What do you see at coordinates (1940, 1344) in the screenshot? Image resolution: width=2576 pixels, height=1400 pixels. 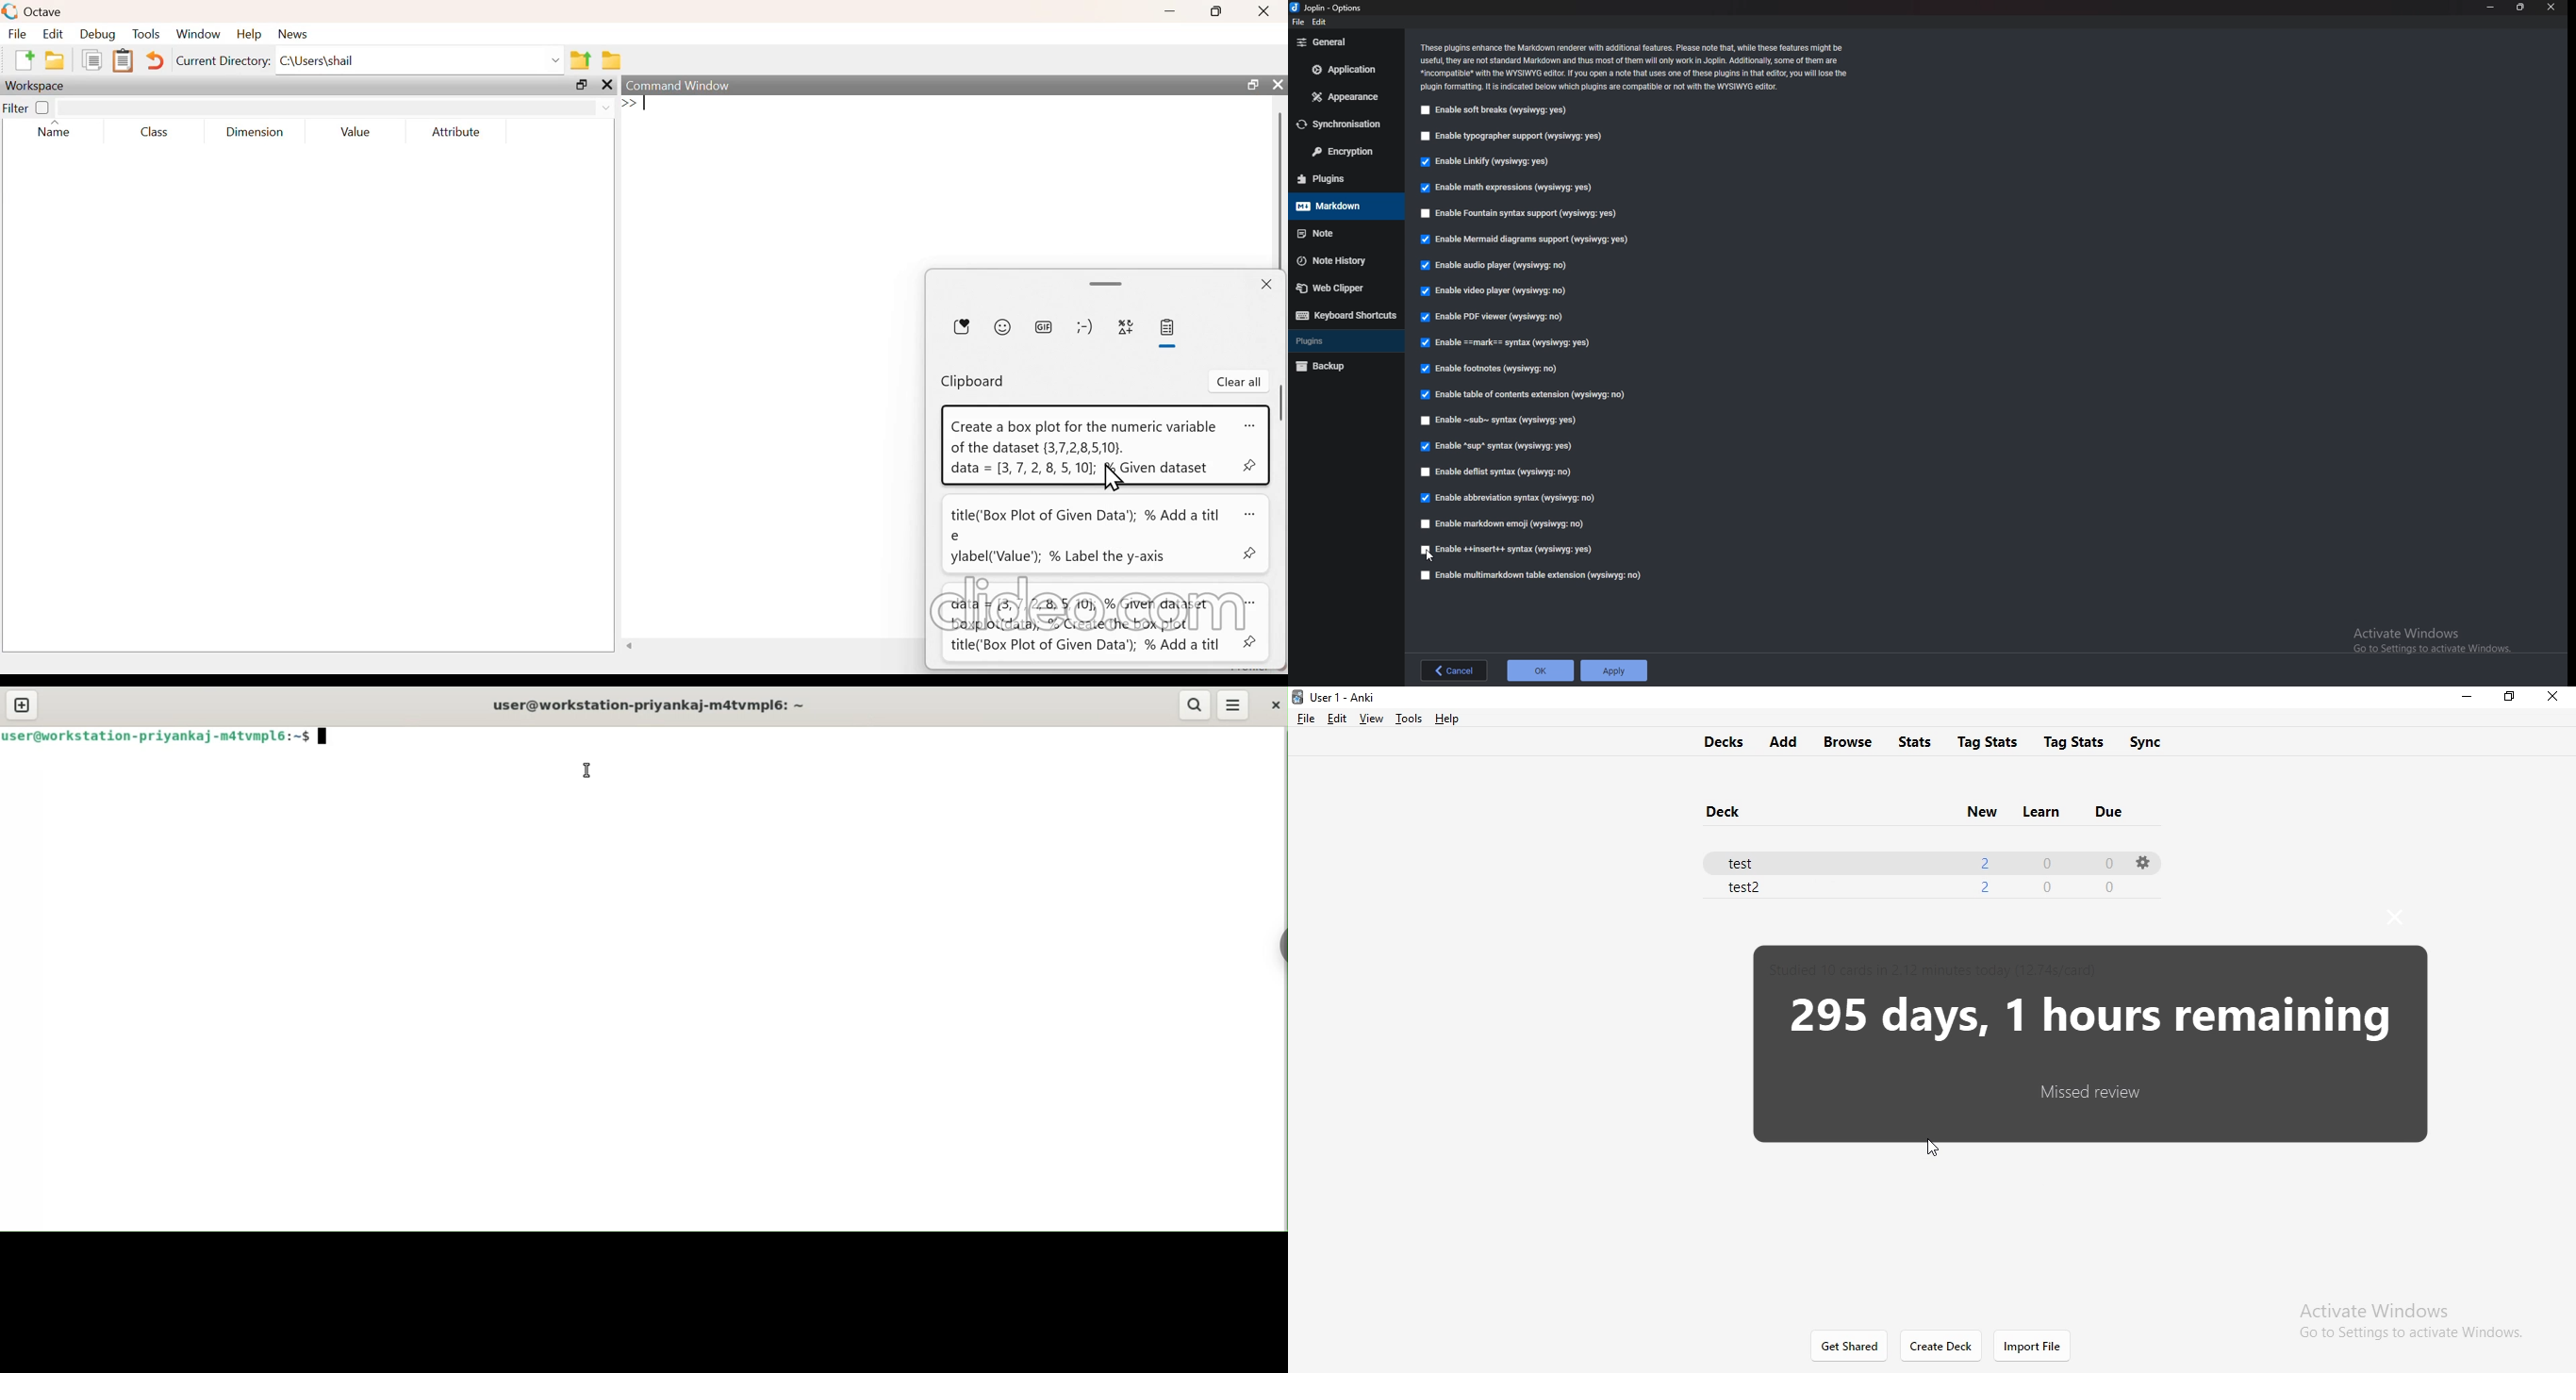 I see `Create Deck` at bounding box center [1940, 1344].